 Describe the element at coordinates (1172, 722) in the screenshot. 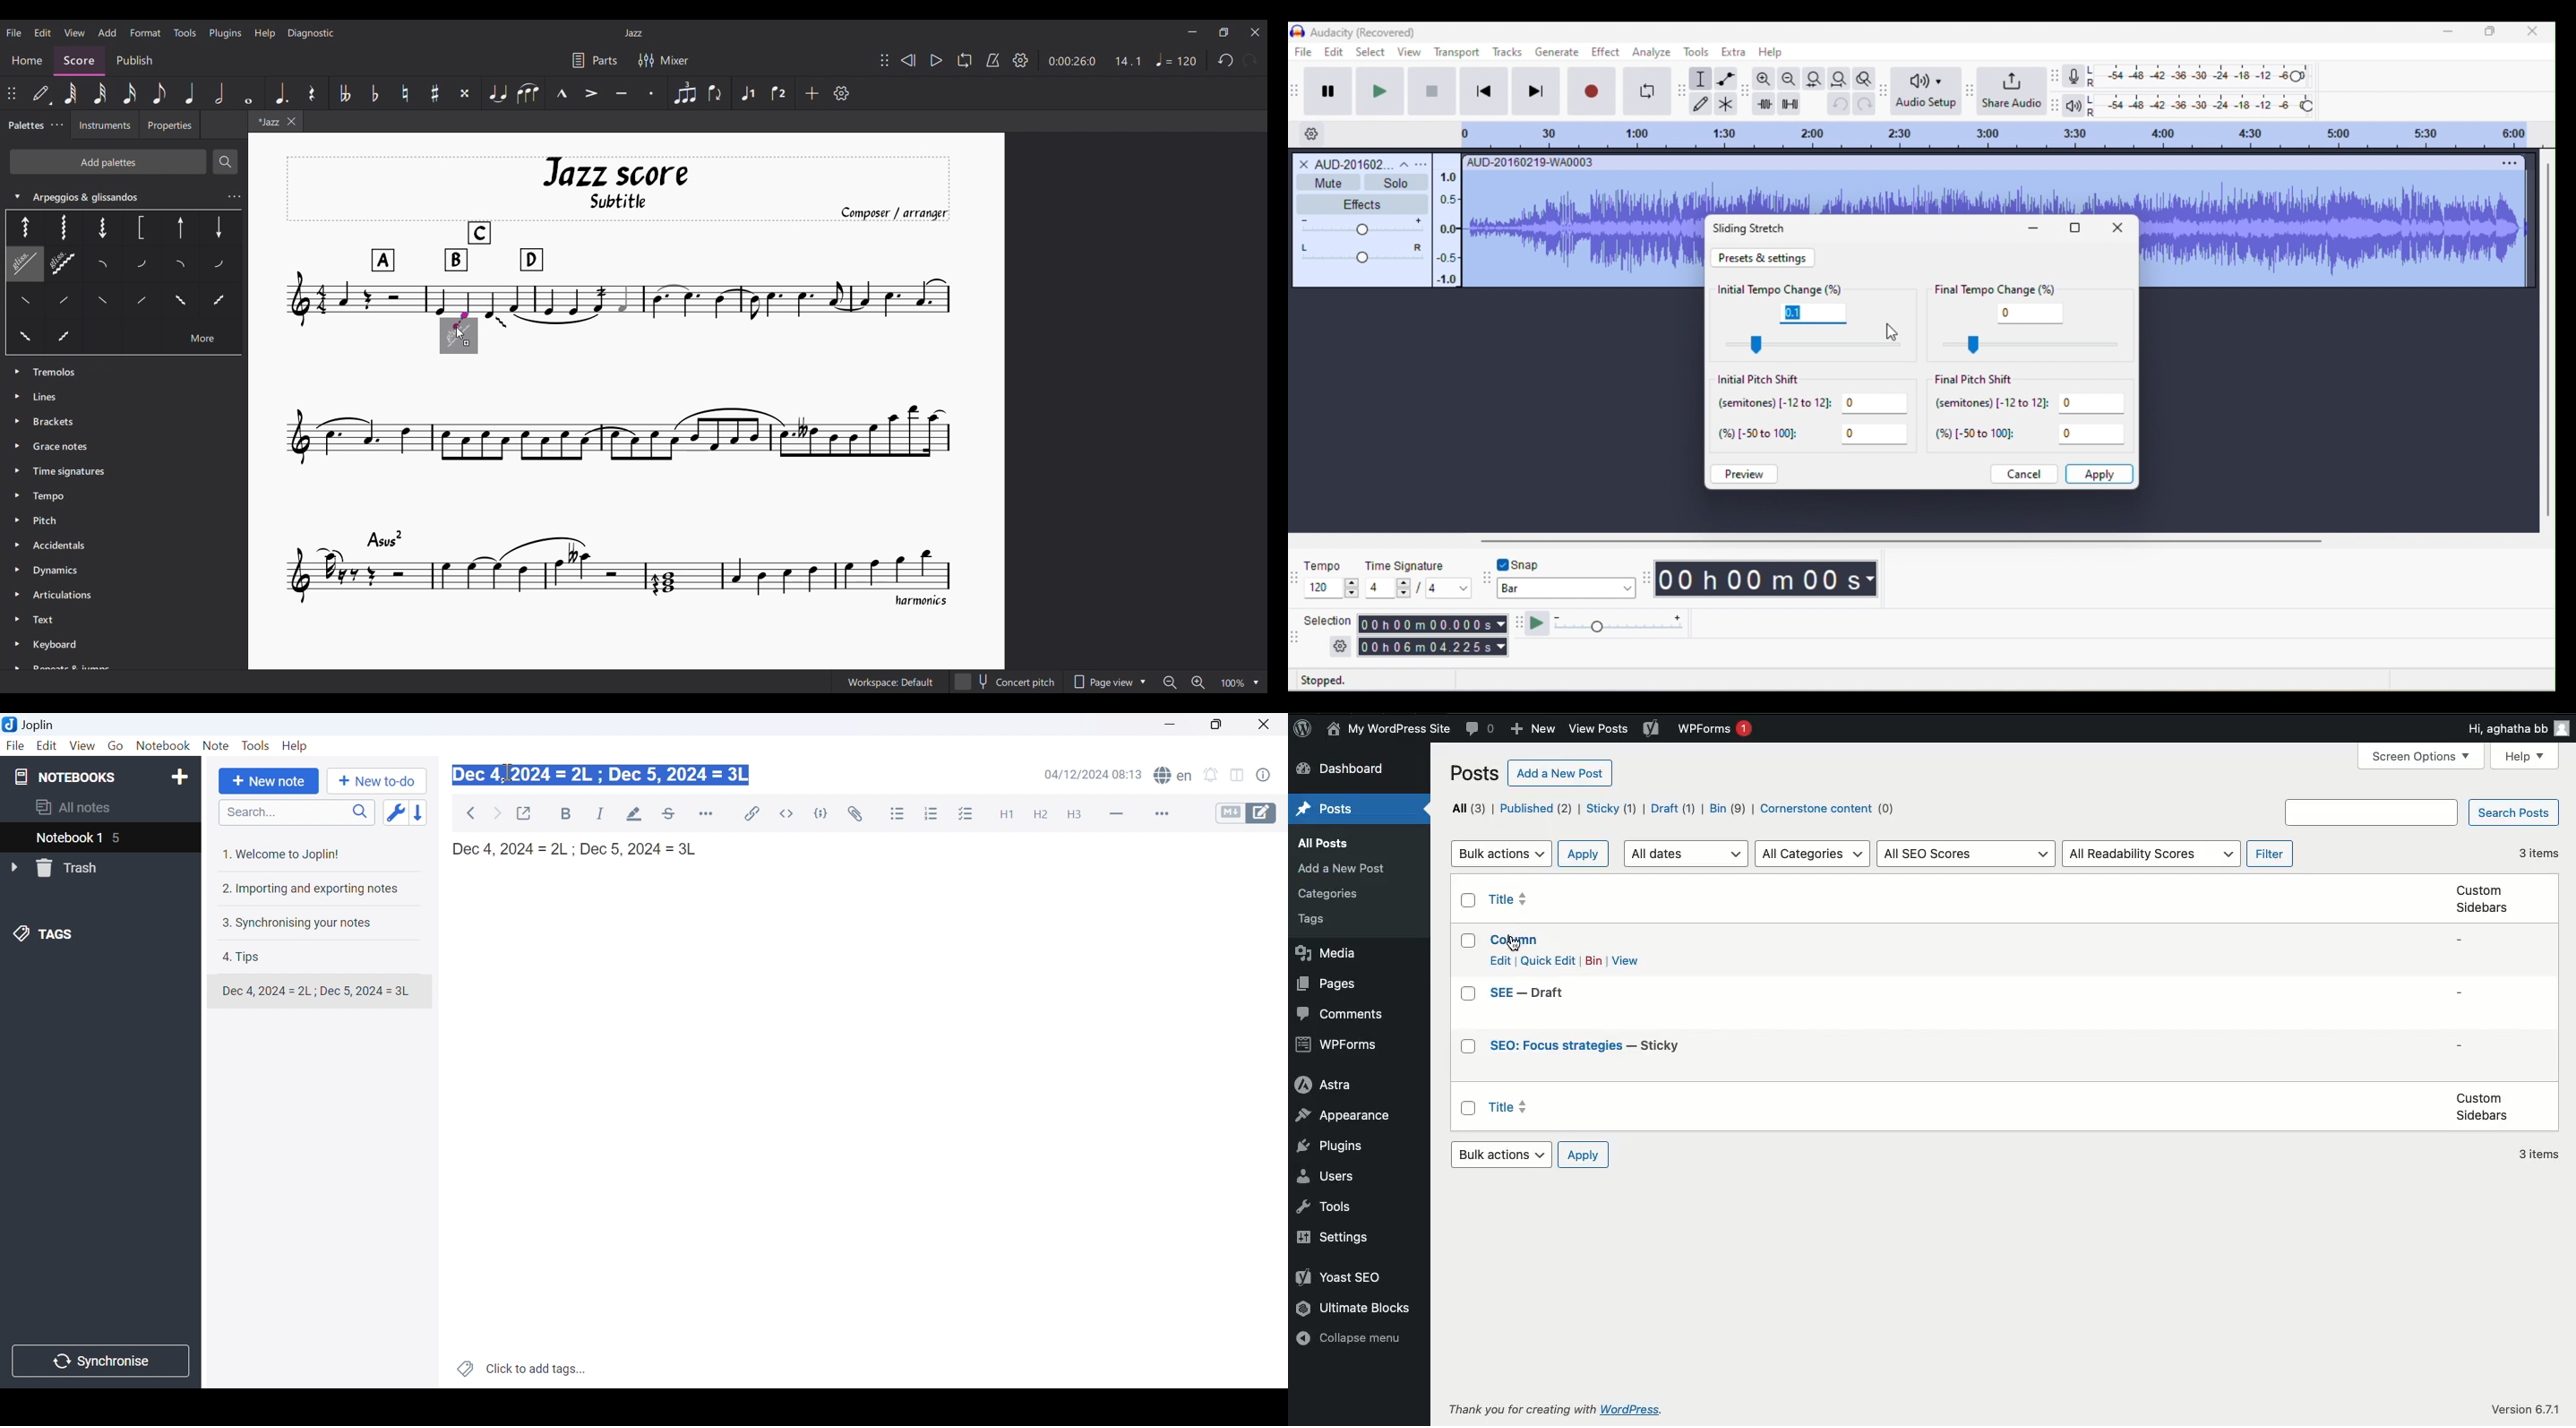

I see `Minimize` at that location.